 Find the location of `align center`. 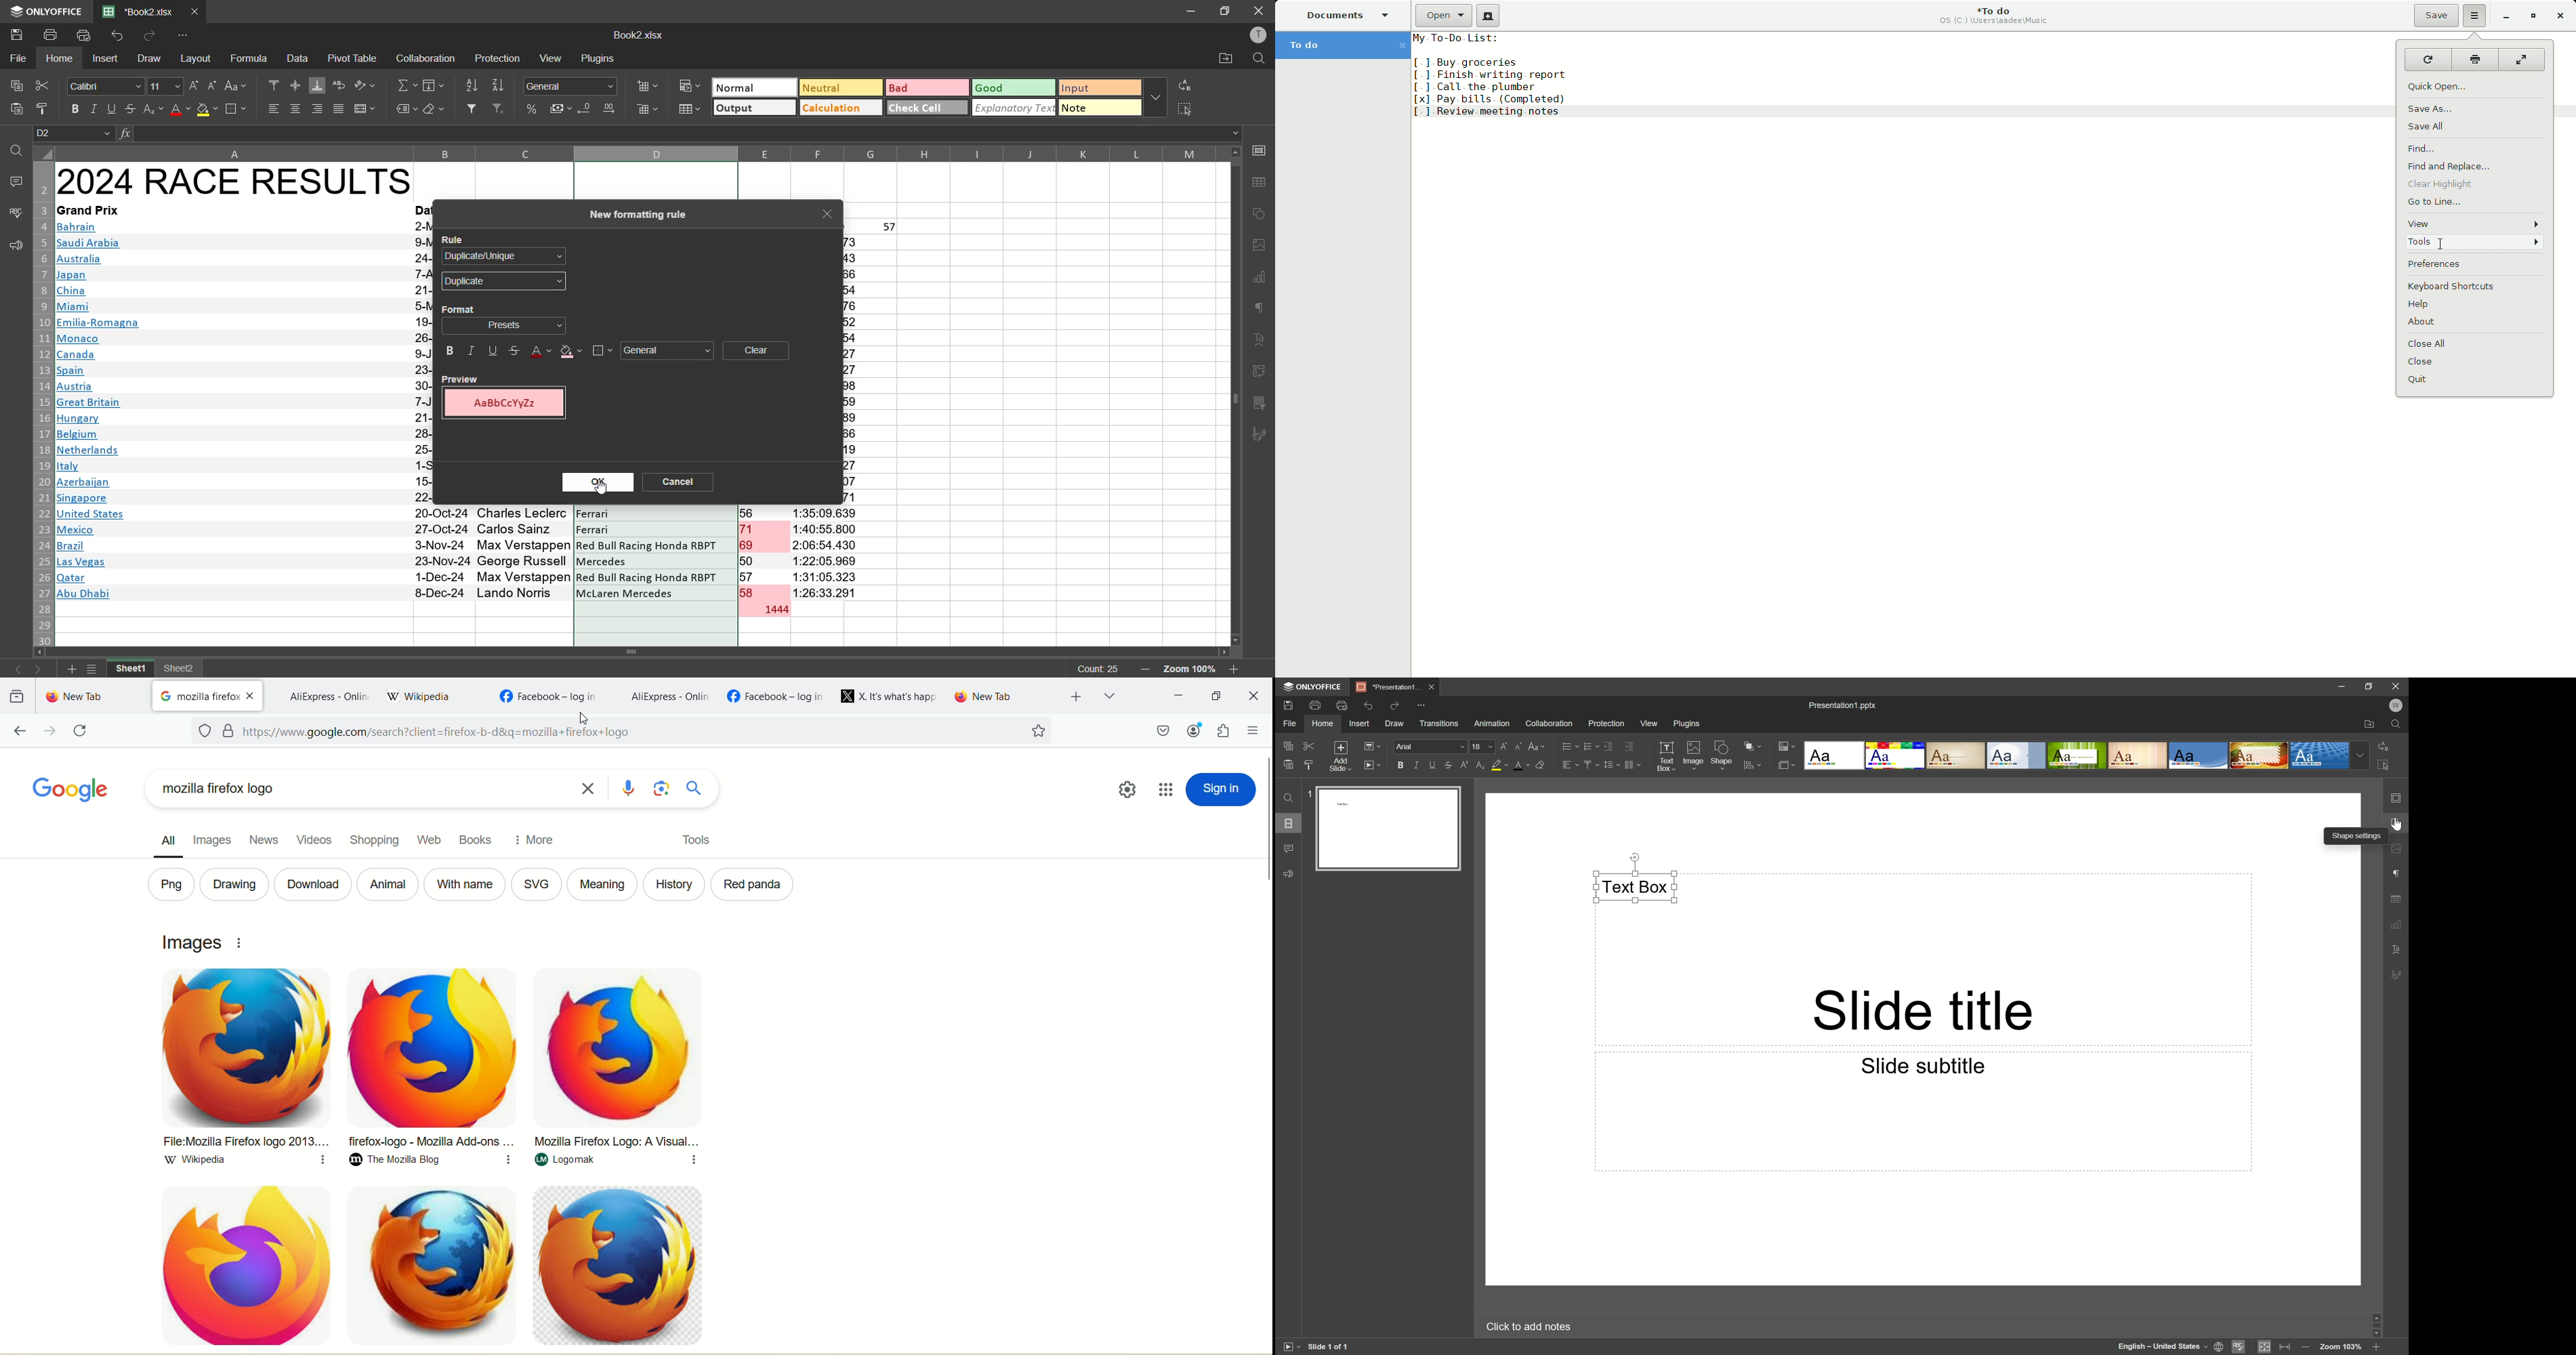

align center is located at coordinates (296, 108).